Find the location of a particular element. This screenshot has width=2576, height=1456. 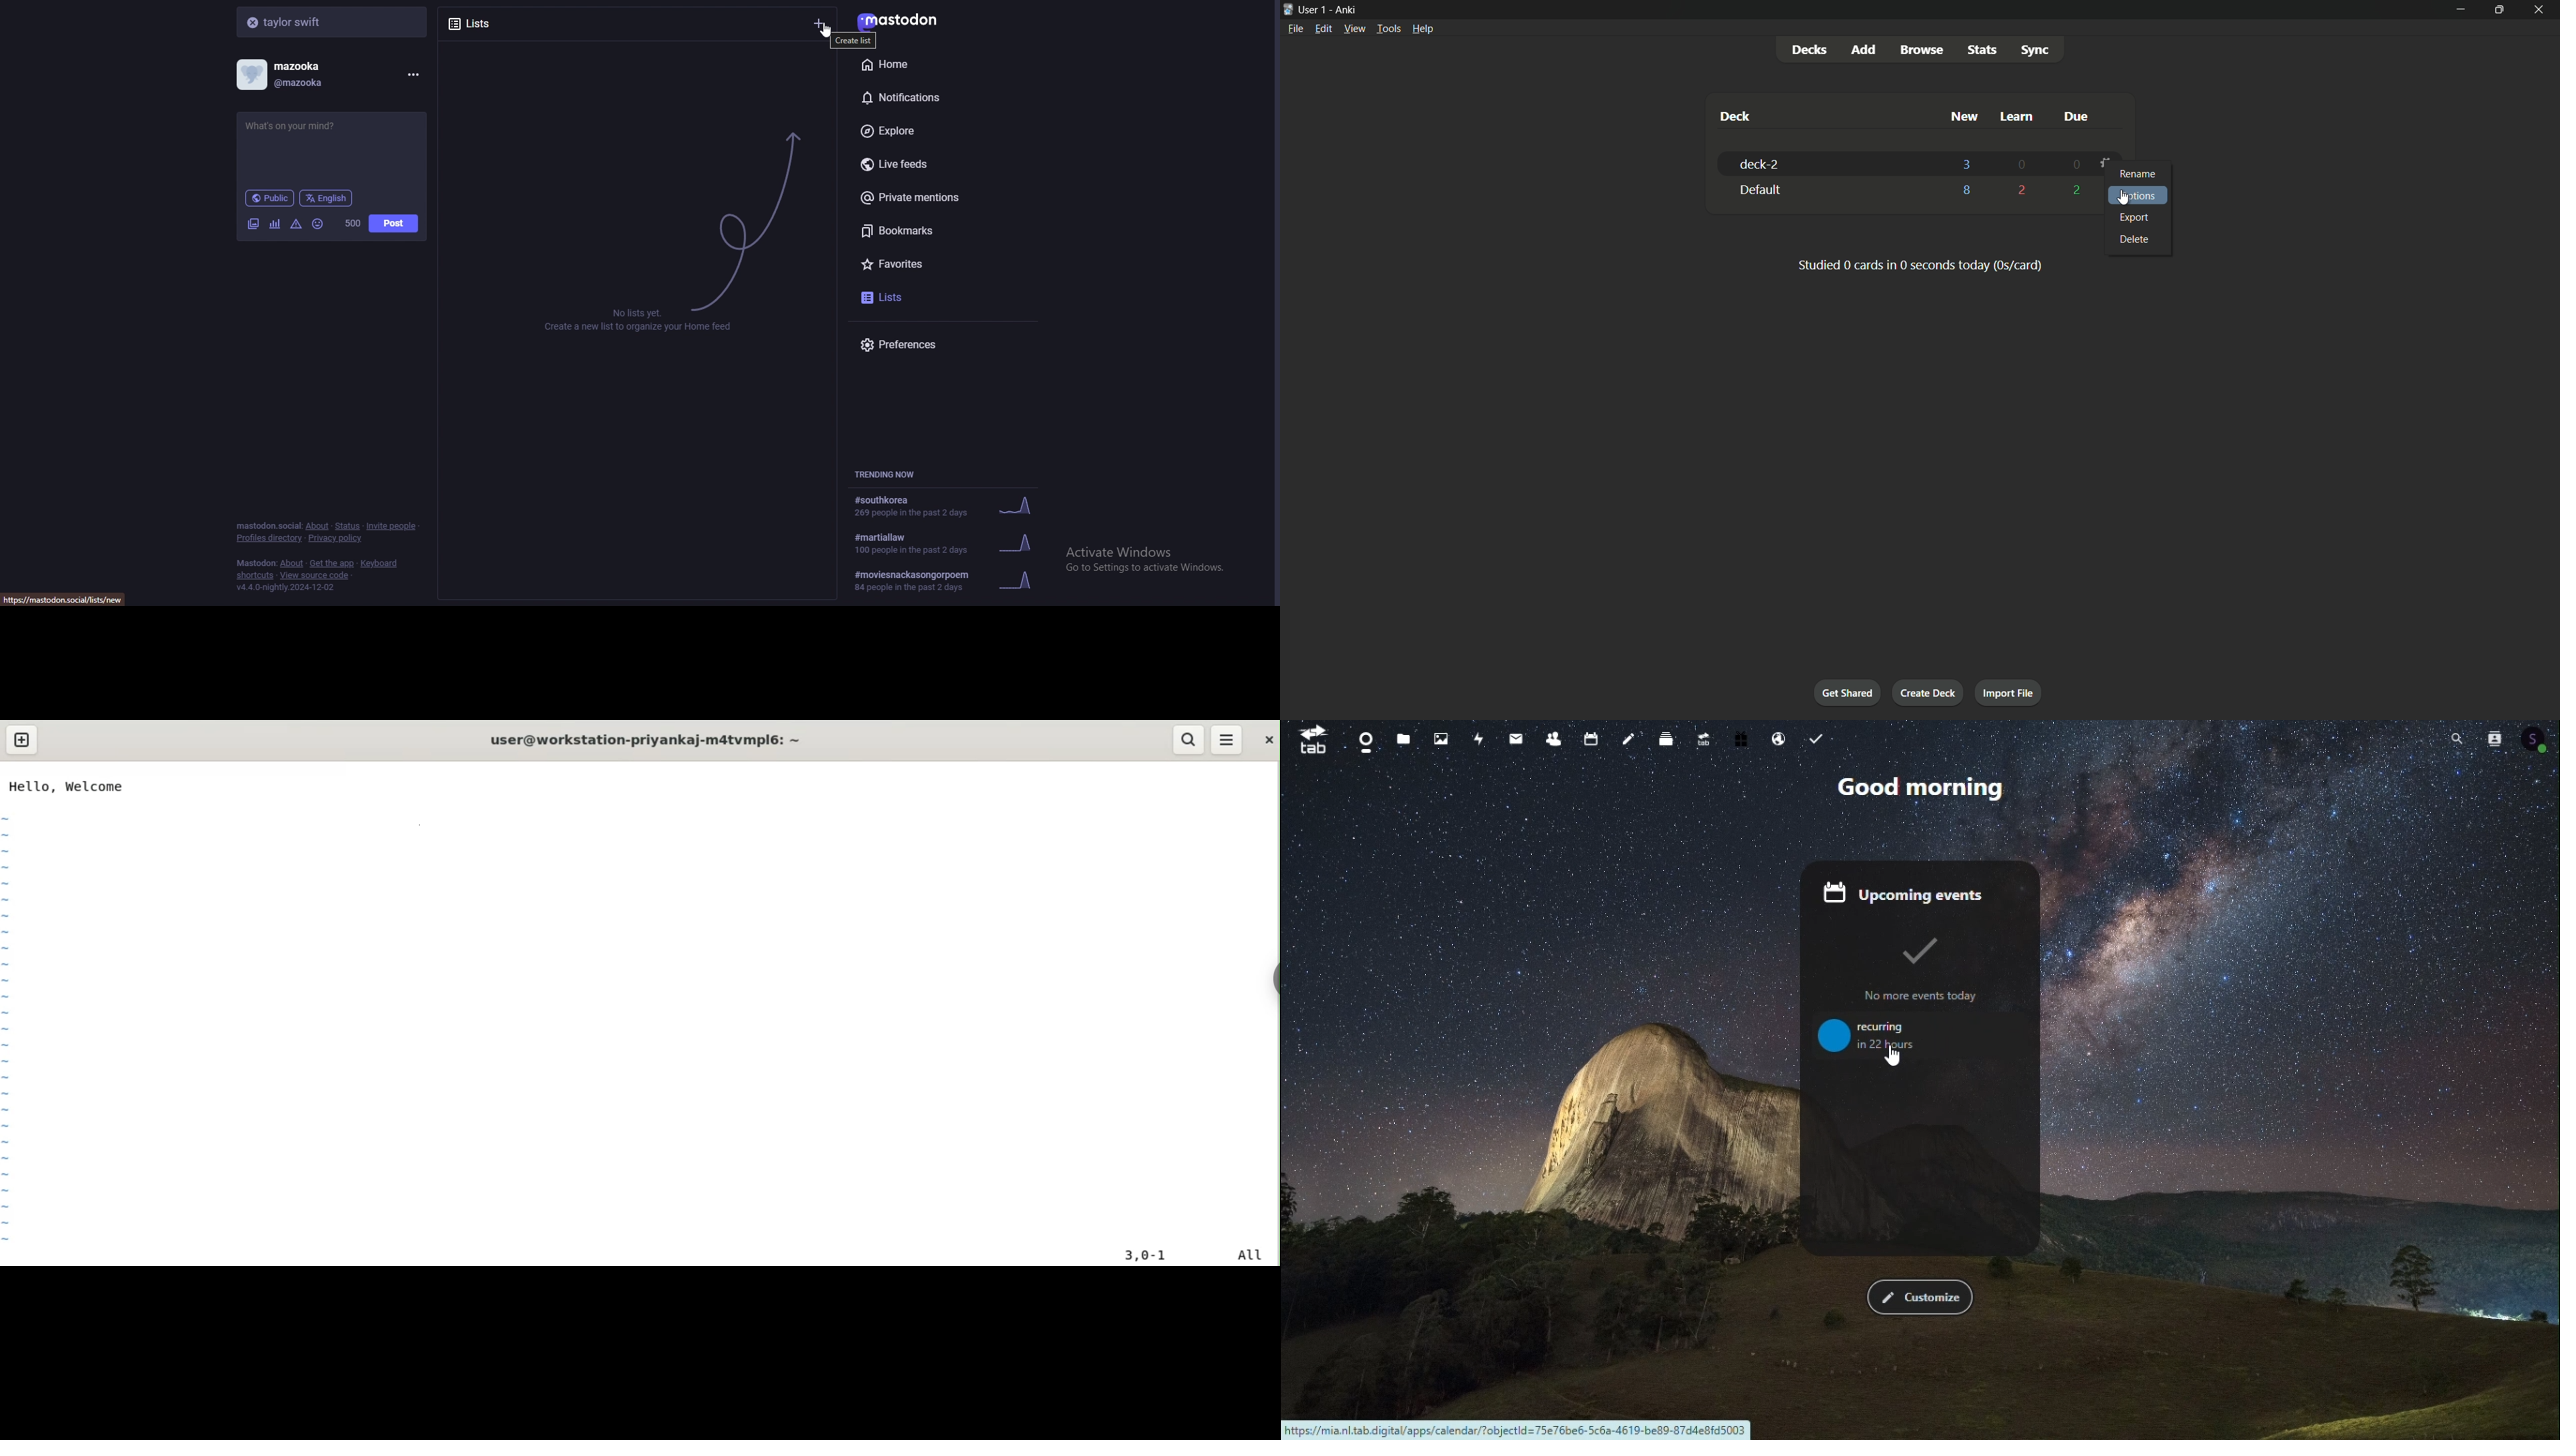

profiles directory is located at coordinates (270, 539).